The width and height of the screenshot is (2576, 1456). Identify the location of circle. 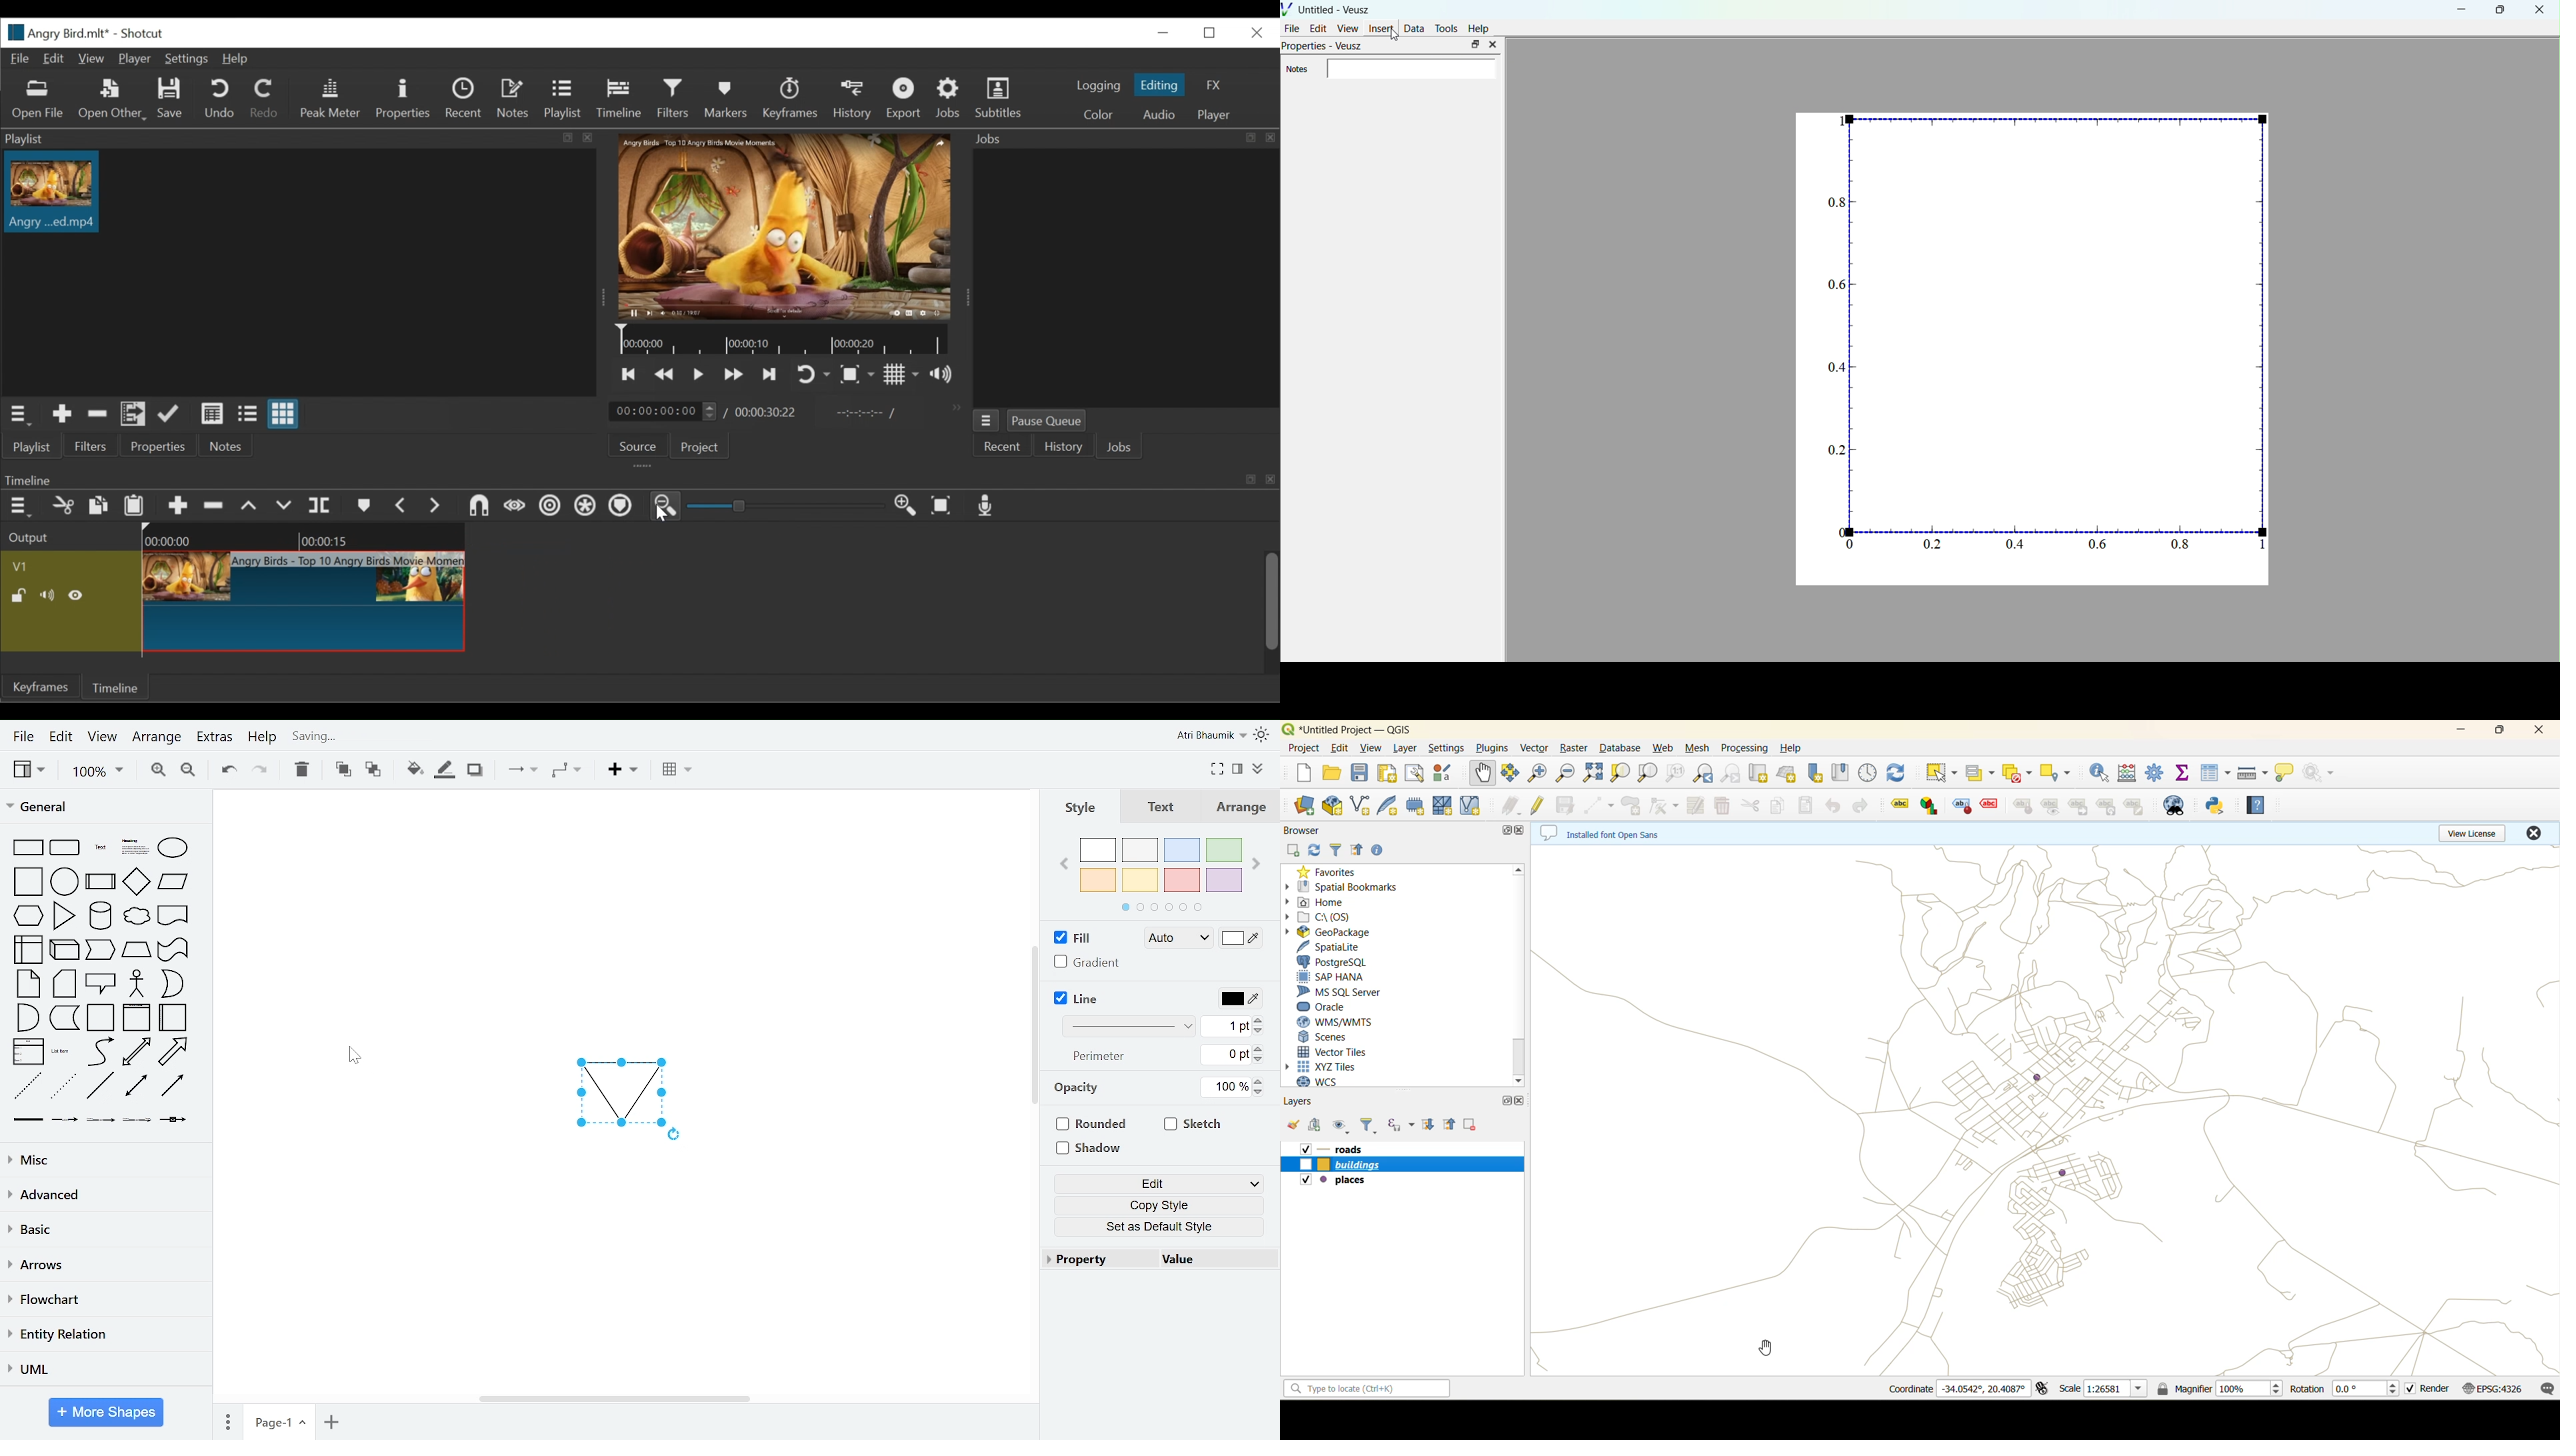
(65, 881).